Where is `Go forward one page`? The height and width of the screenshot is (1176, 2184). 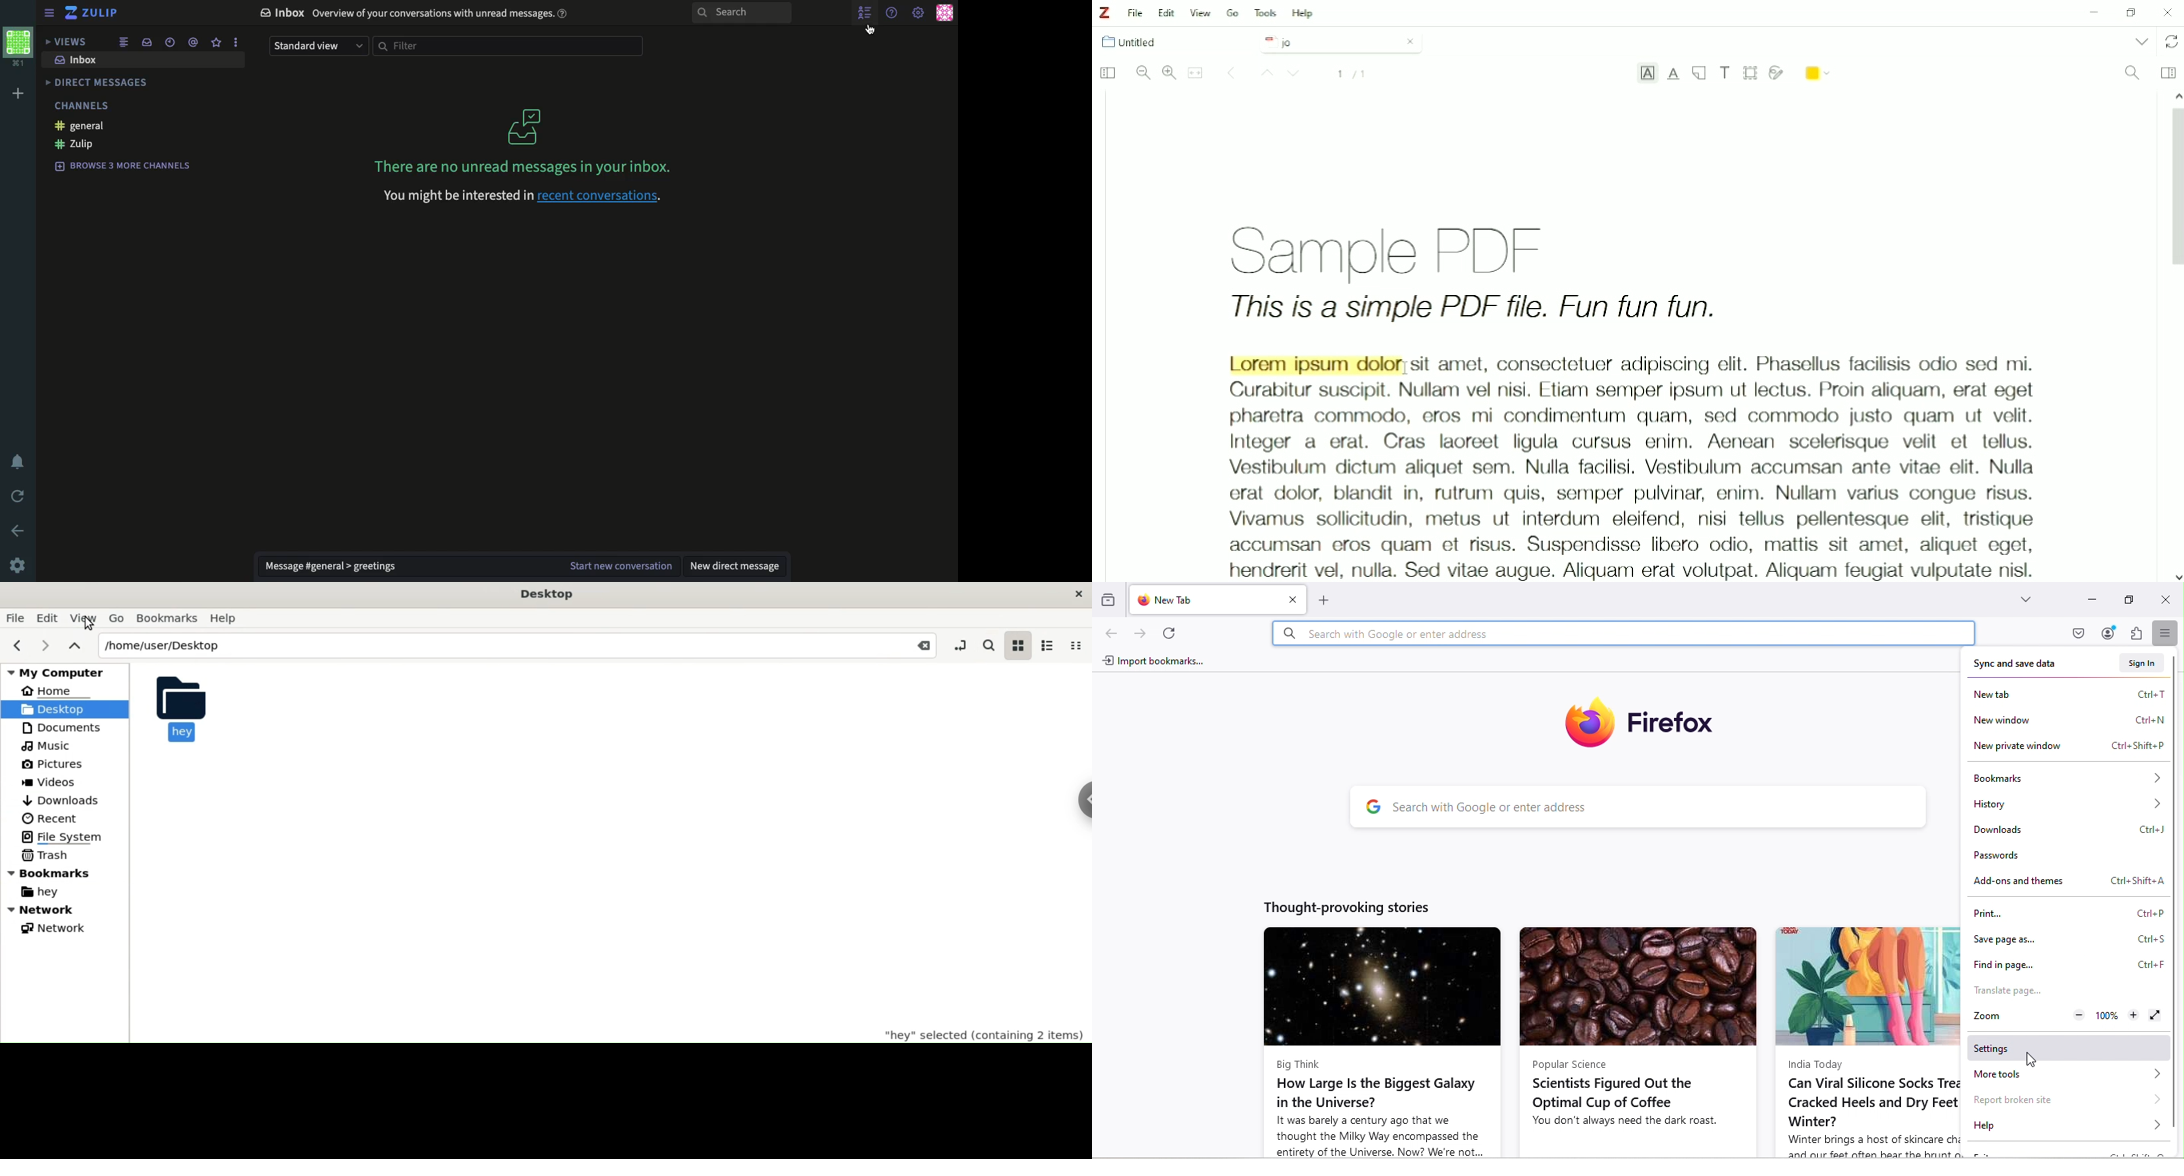 Go forward one page is located at coordinates (1141, 634).